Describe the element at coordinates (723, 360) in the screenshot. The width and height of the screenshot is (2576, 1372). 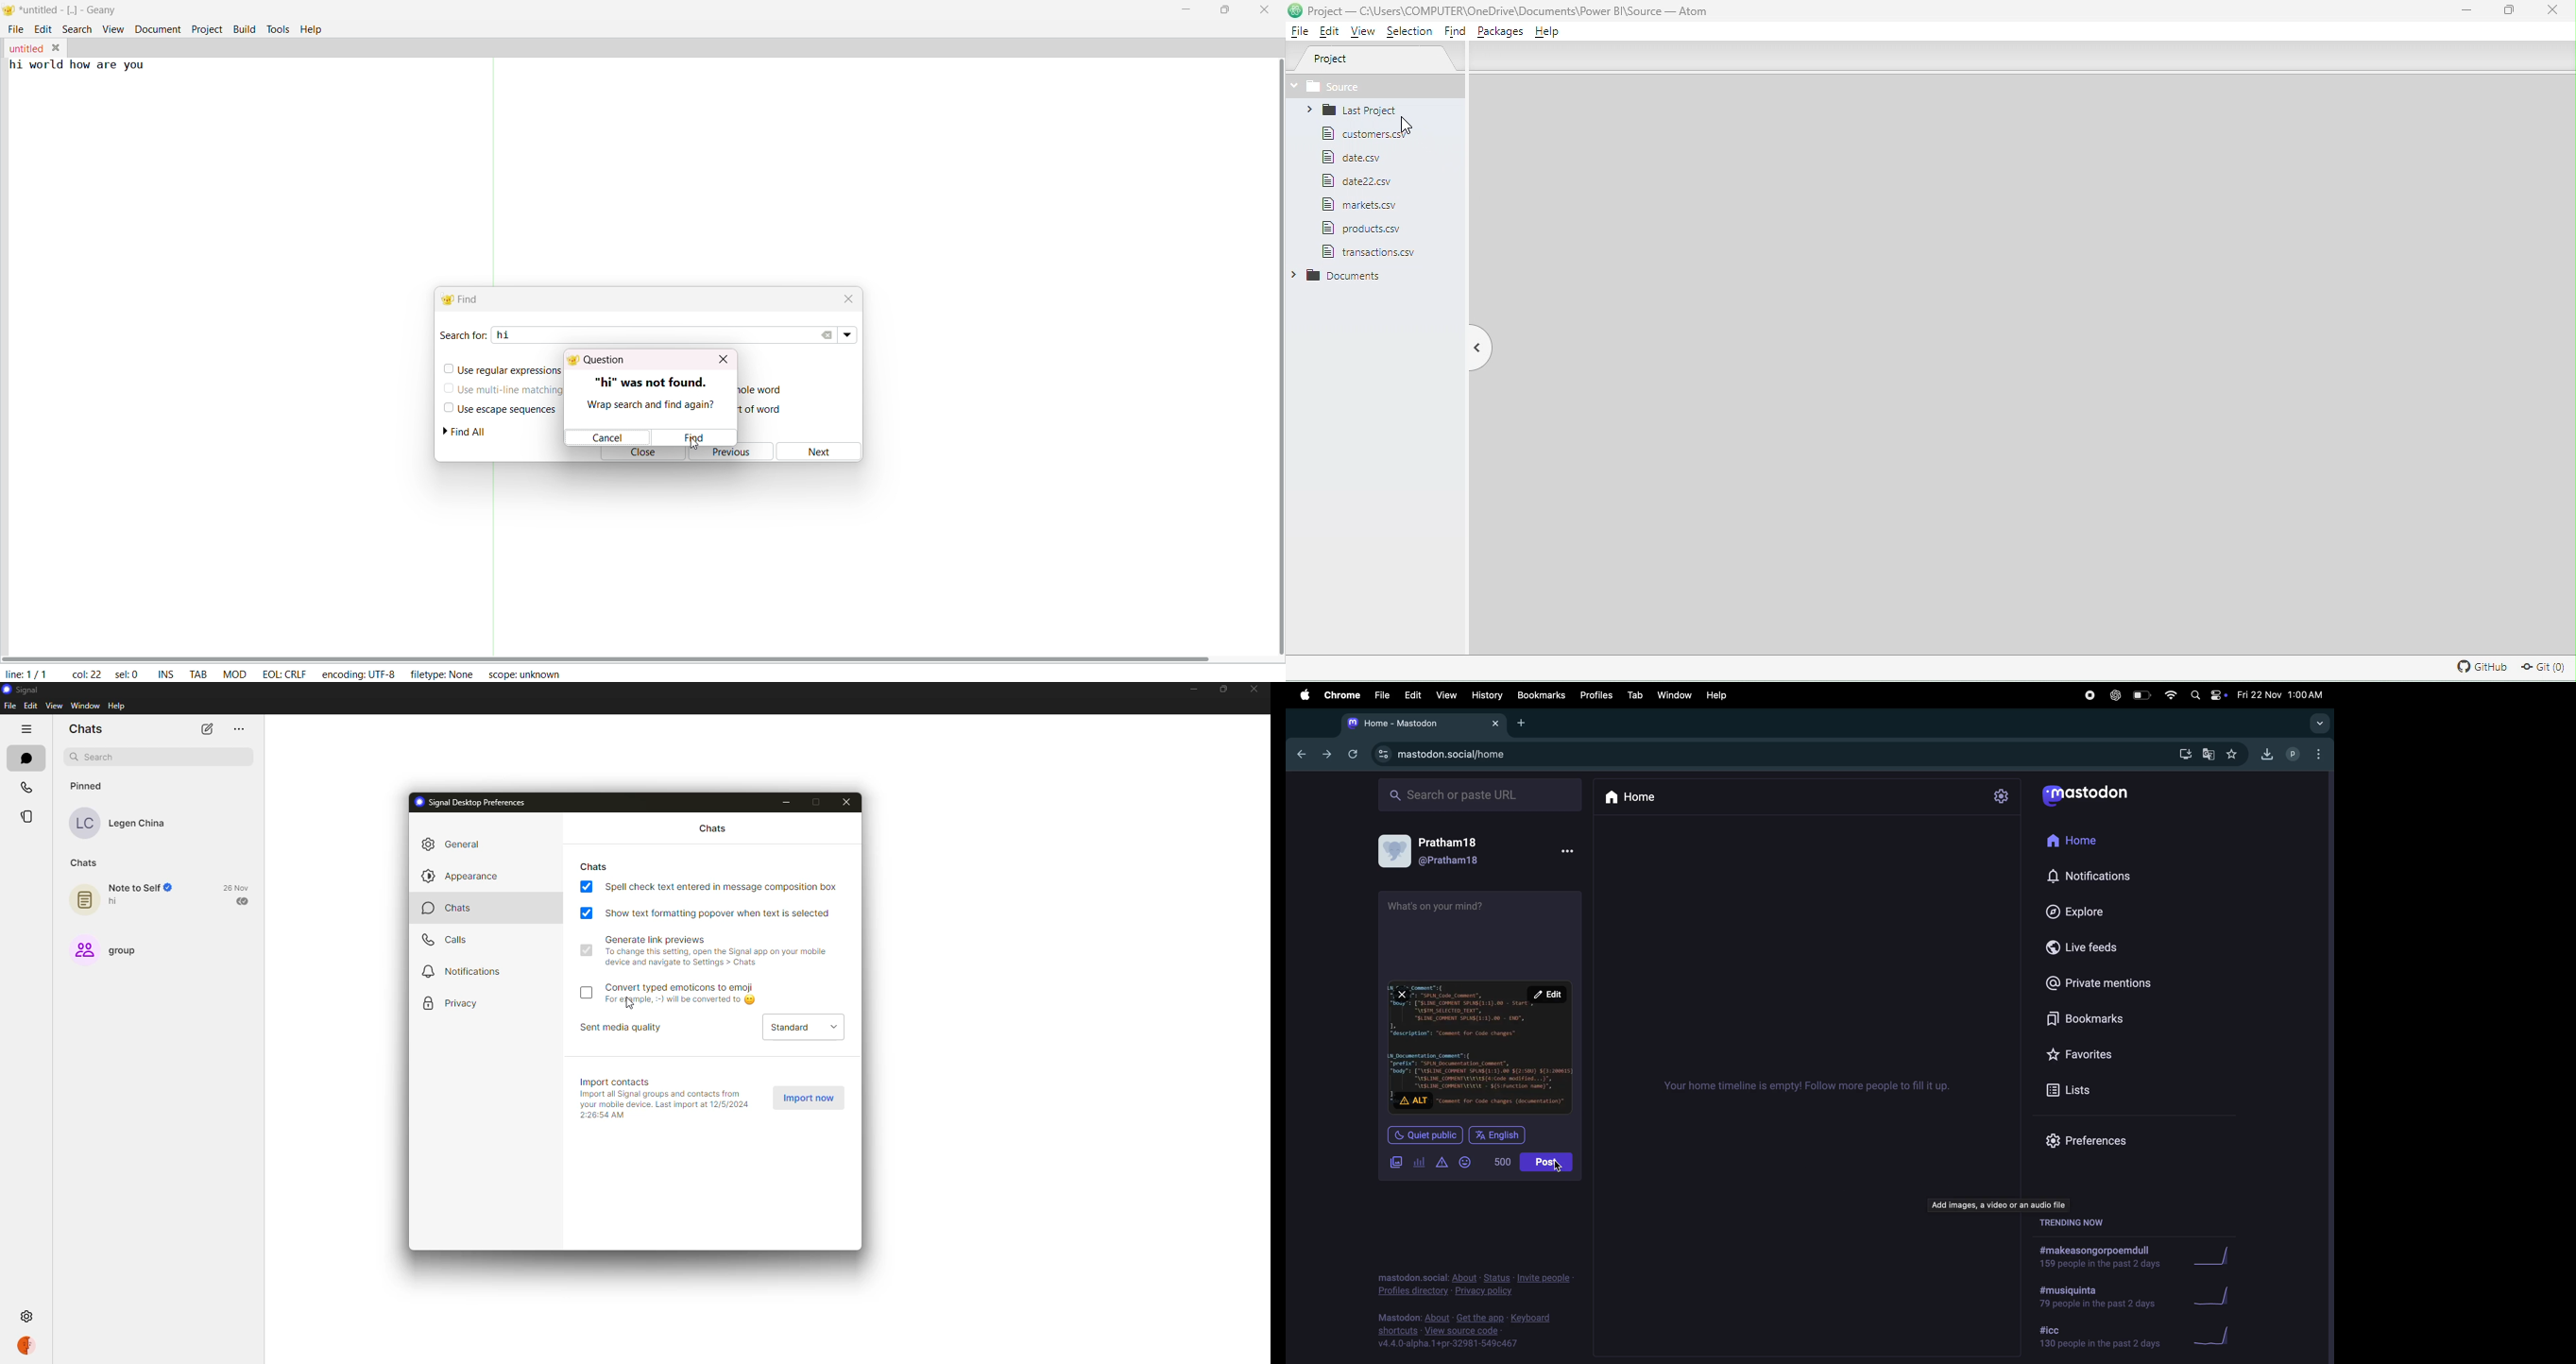
I see `close dialog` at that location.